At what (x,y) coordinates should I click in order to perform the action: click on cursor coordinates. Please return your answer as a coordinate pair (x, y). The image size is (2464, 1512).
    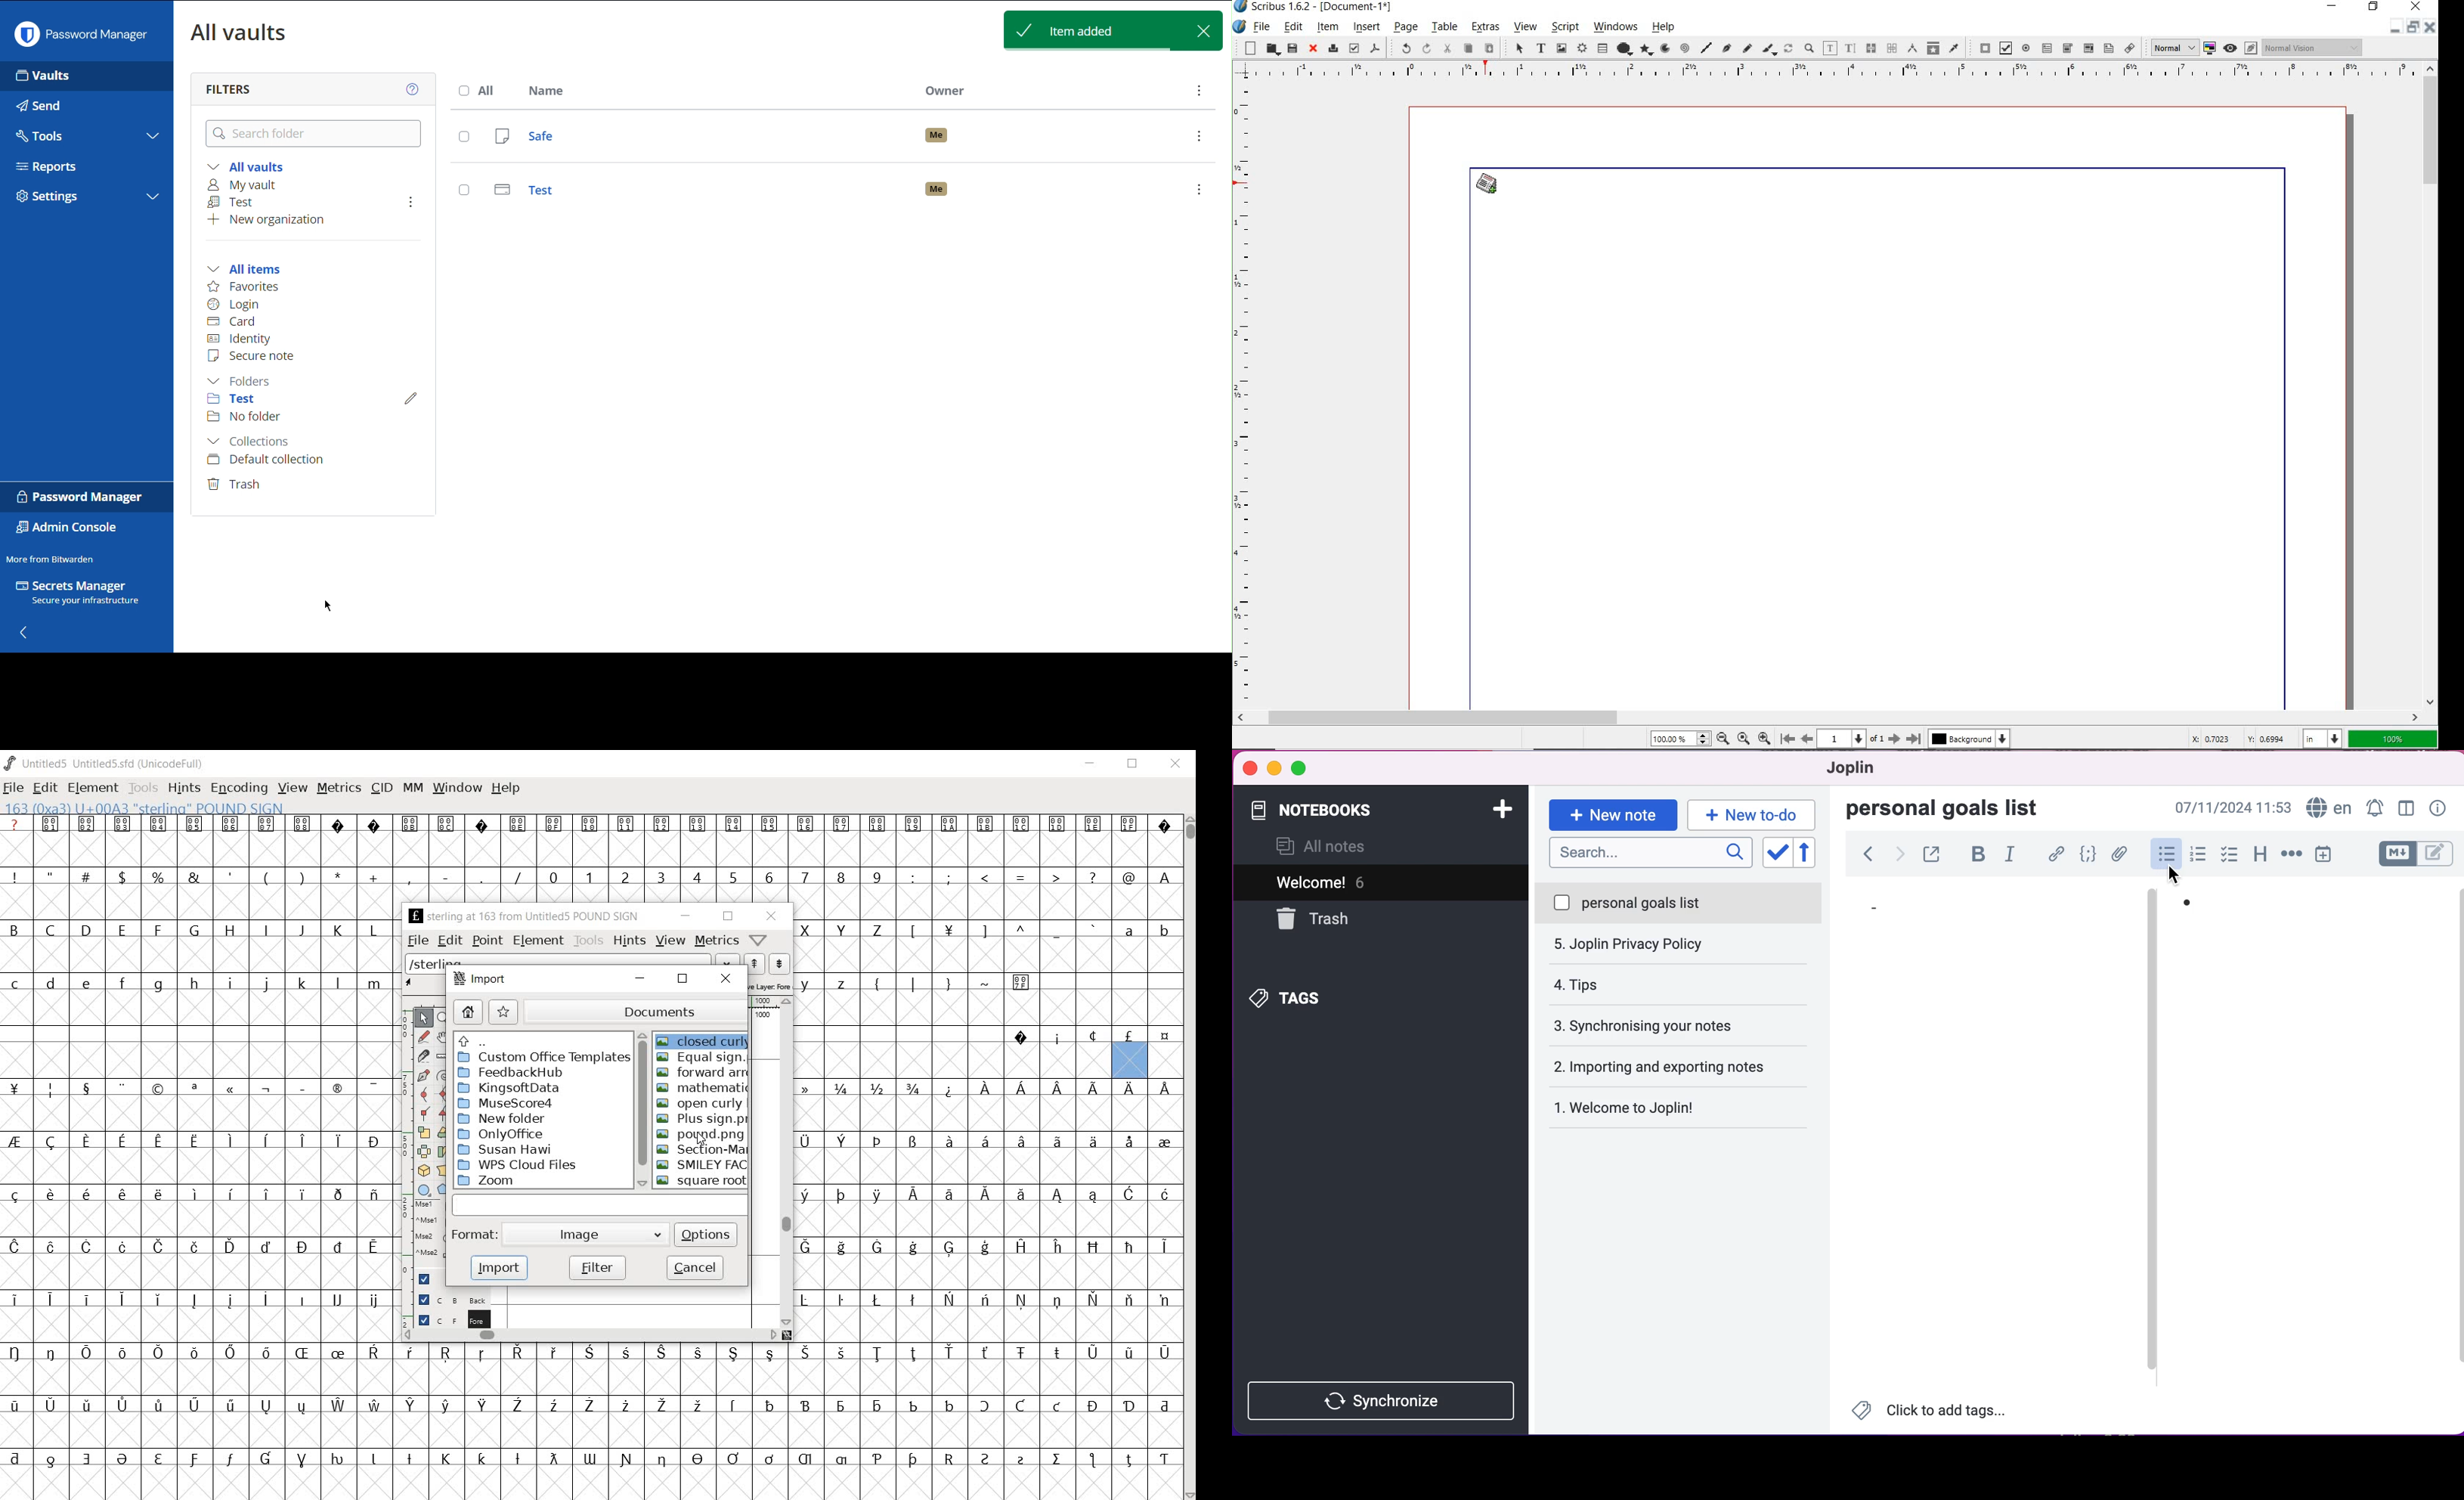
    Looking at the image, I should click on (2241, 739).